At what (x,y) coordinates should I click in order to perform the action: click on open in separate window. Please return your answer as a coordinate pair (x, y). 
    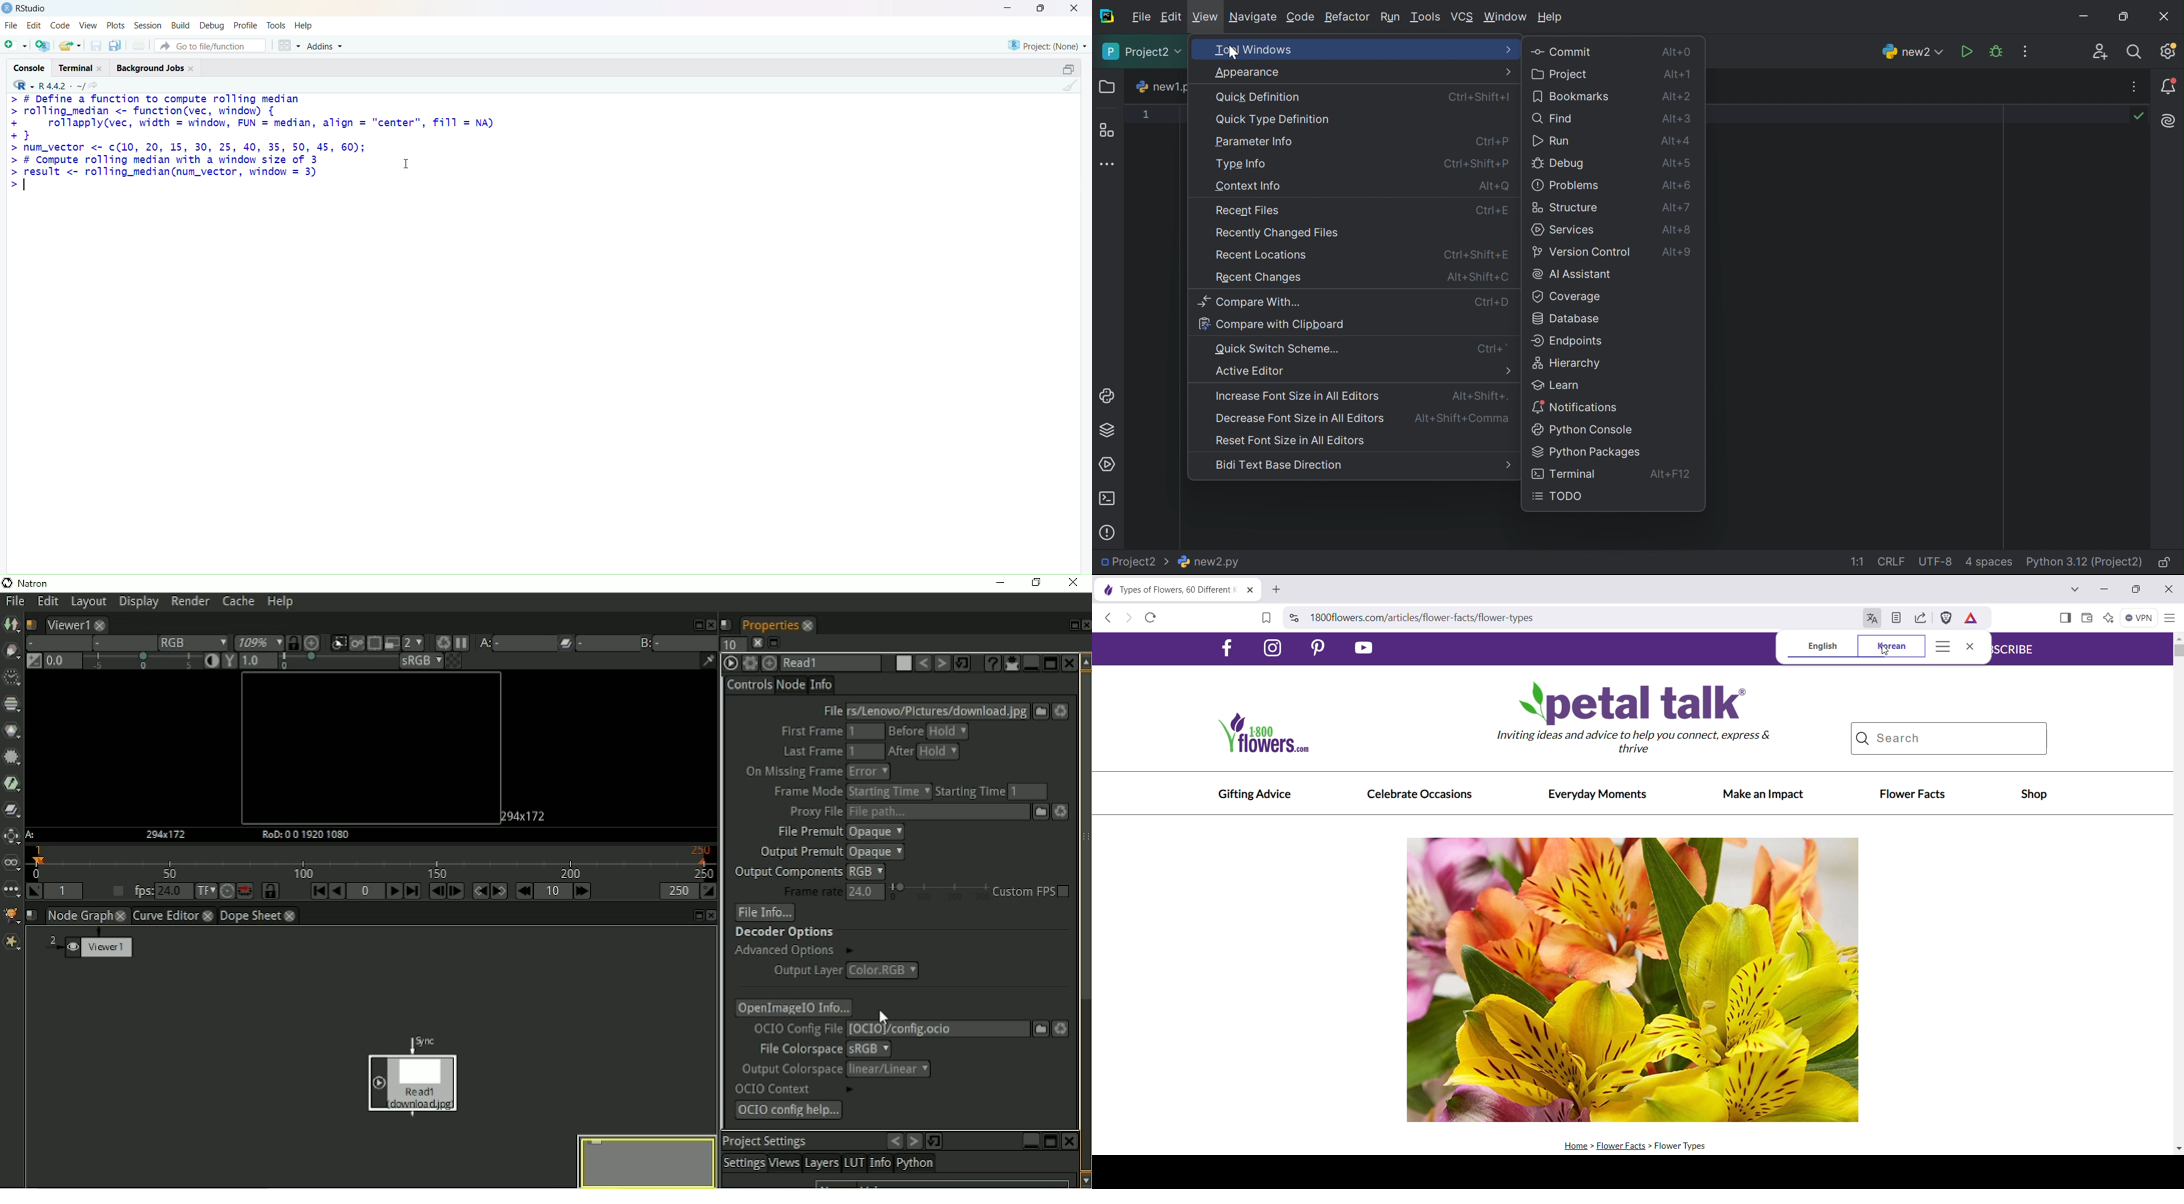
    Looking at the image, I should click on (1068, 69).